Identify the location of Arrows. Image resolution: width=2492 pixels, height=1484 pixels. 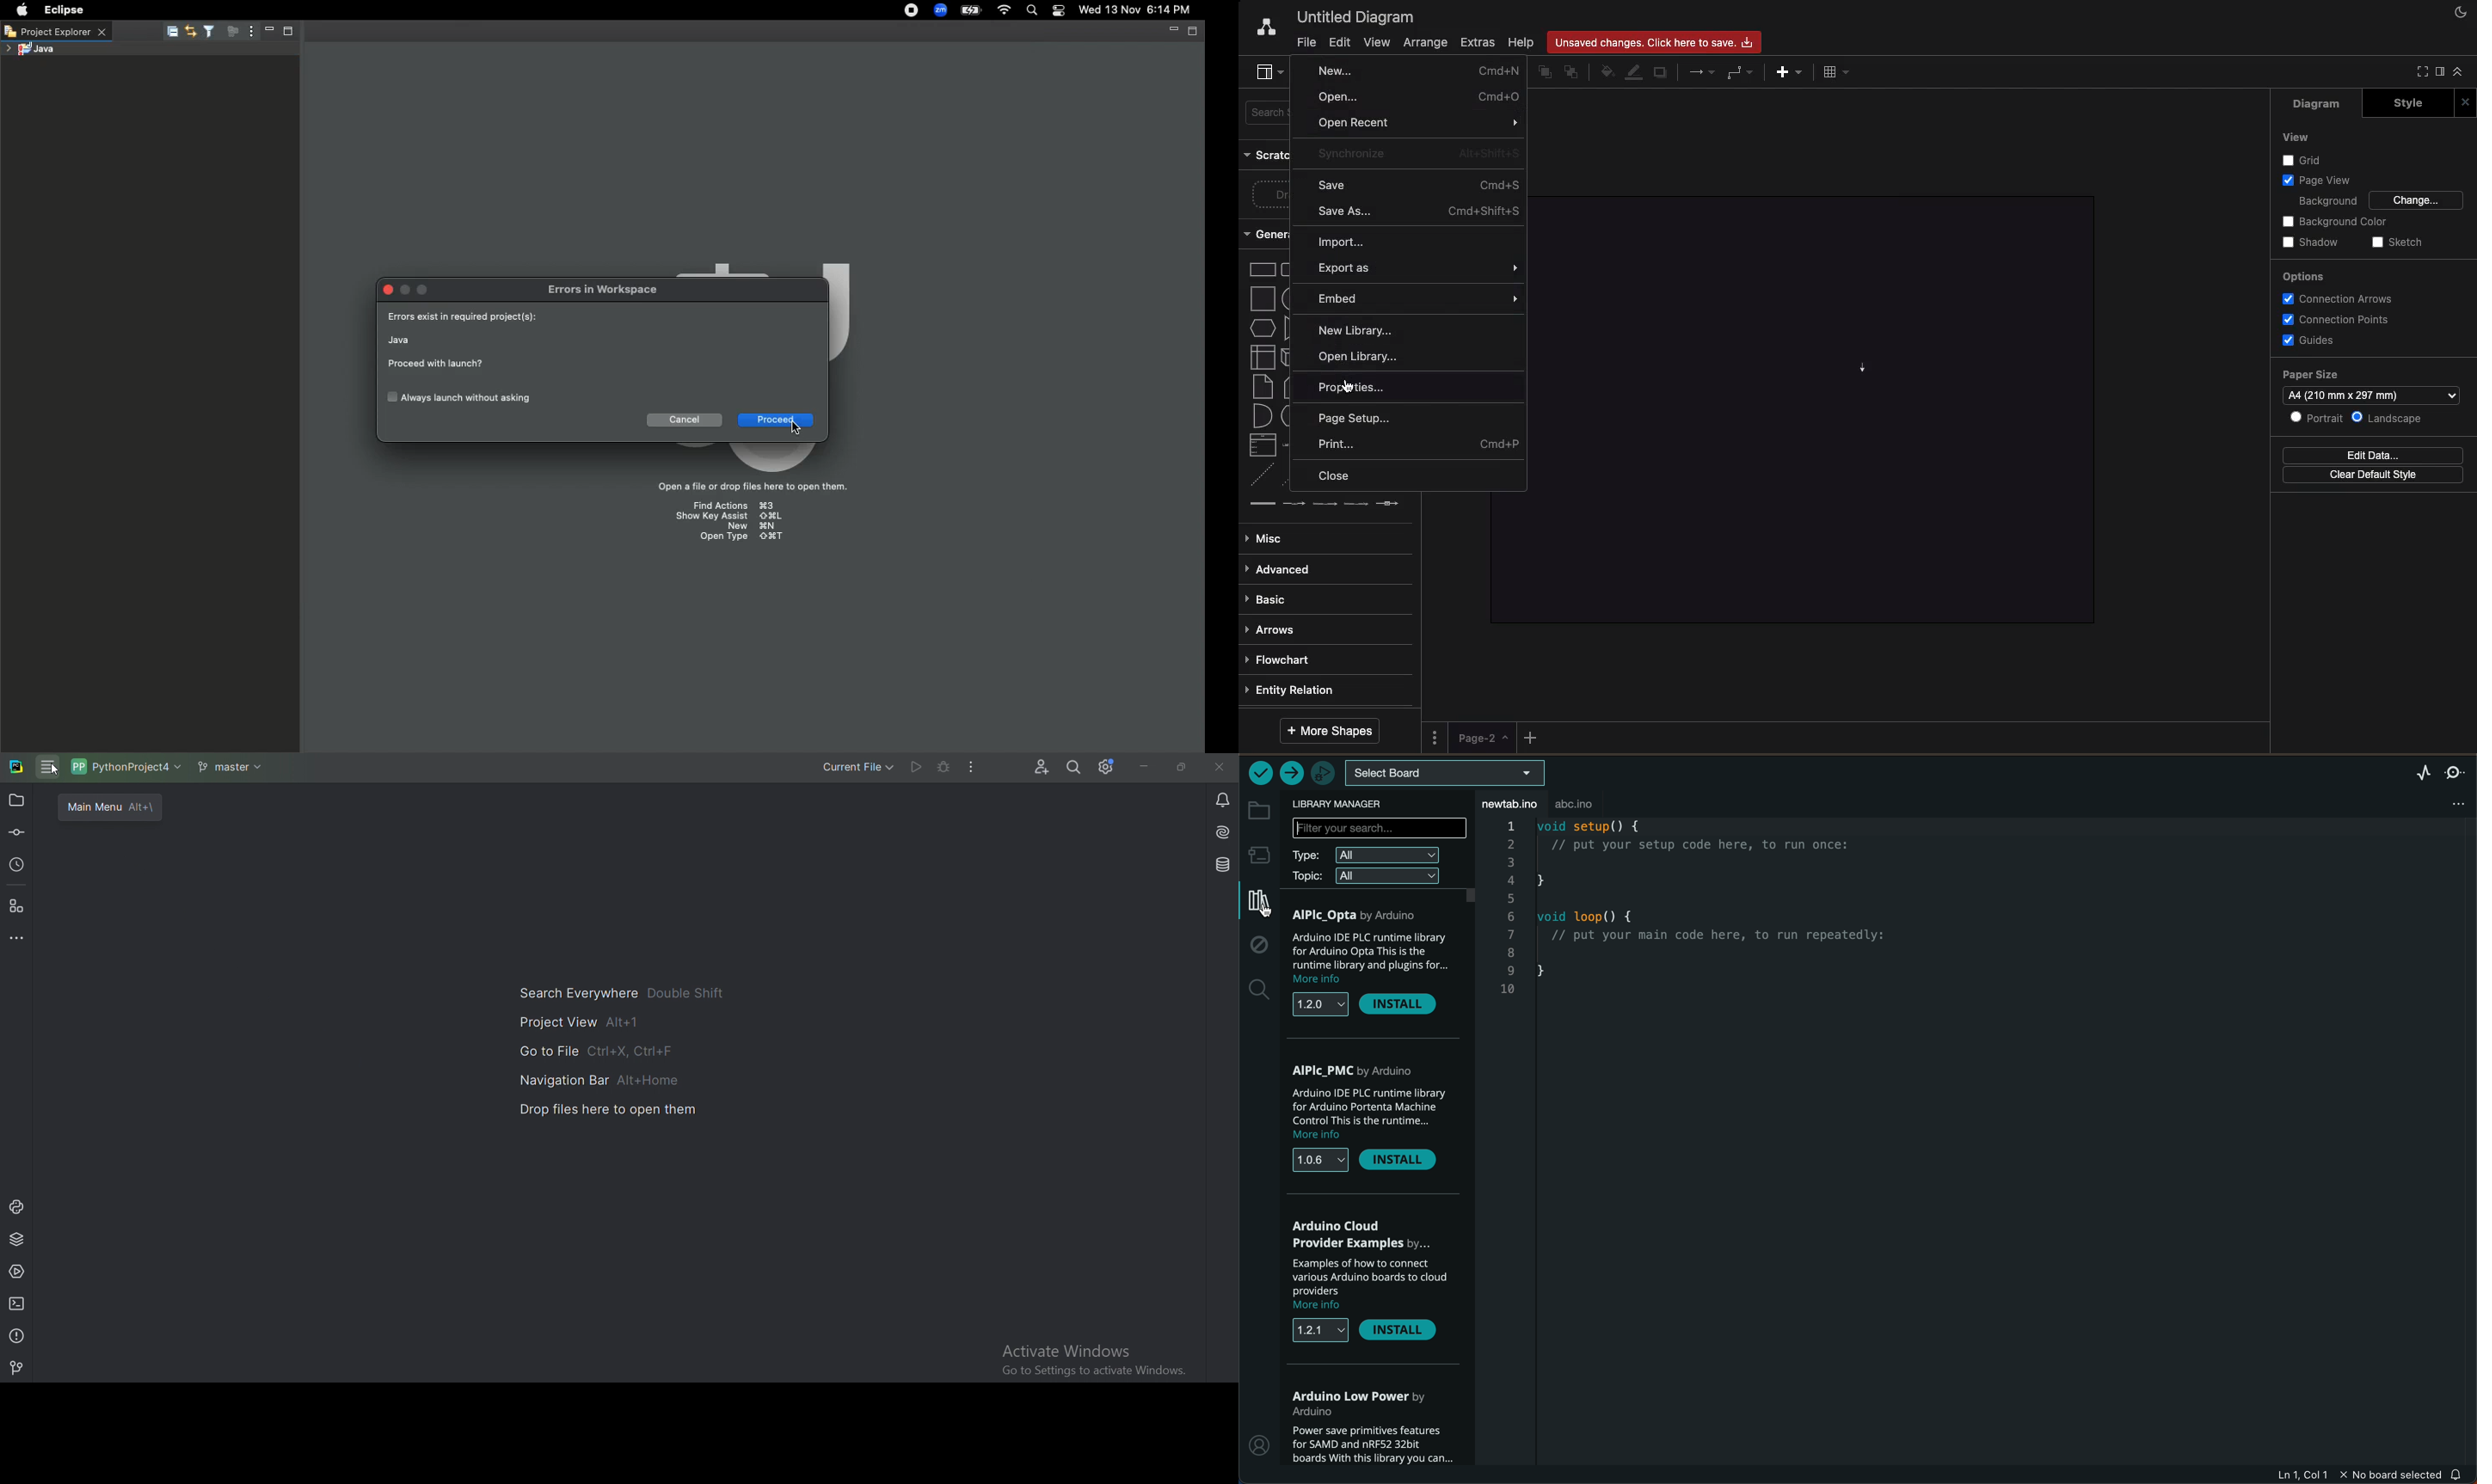
(1703, 71).